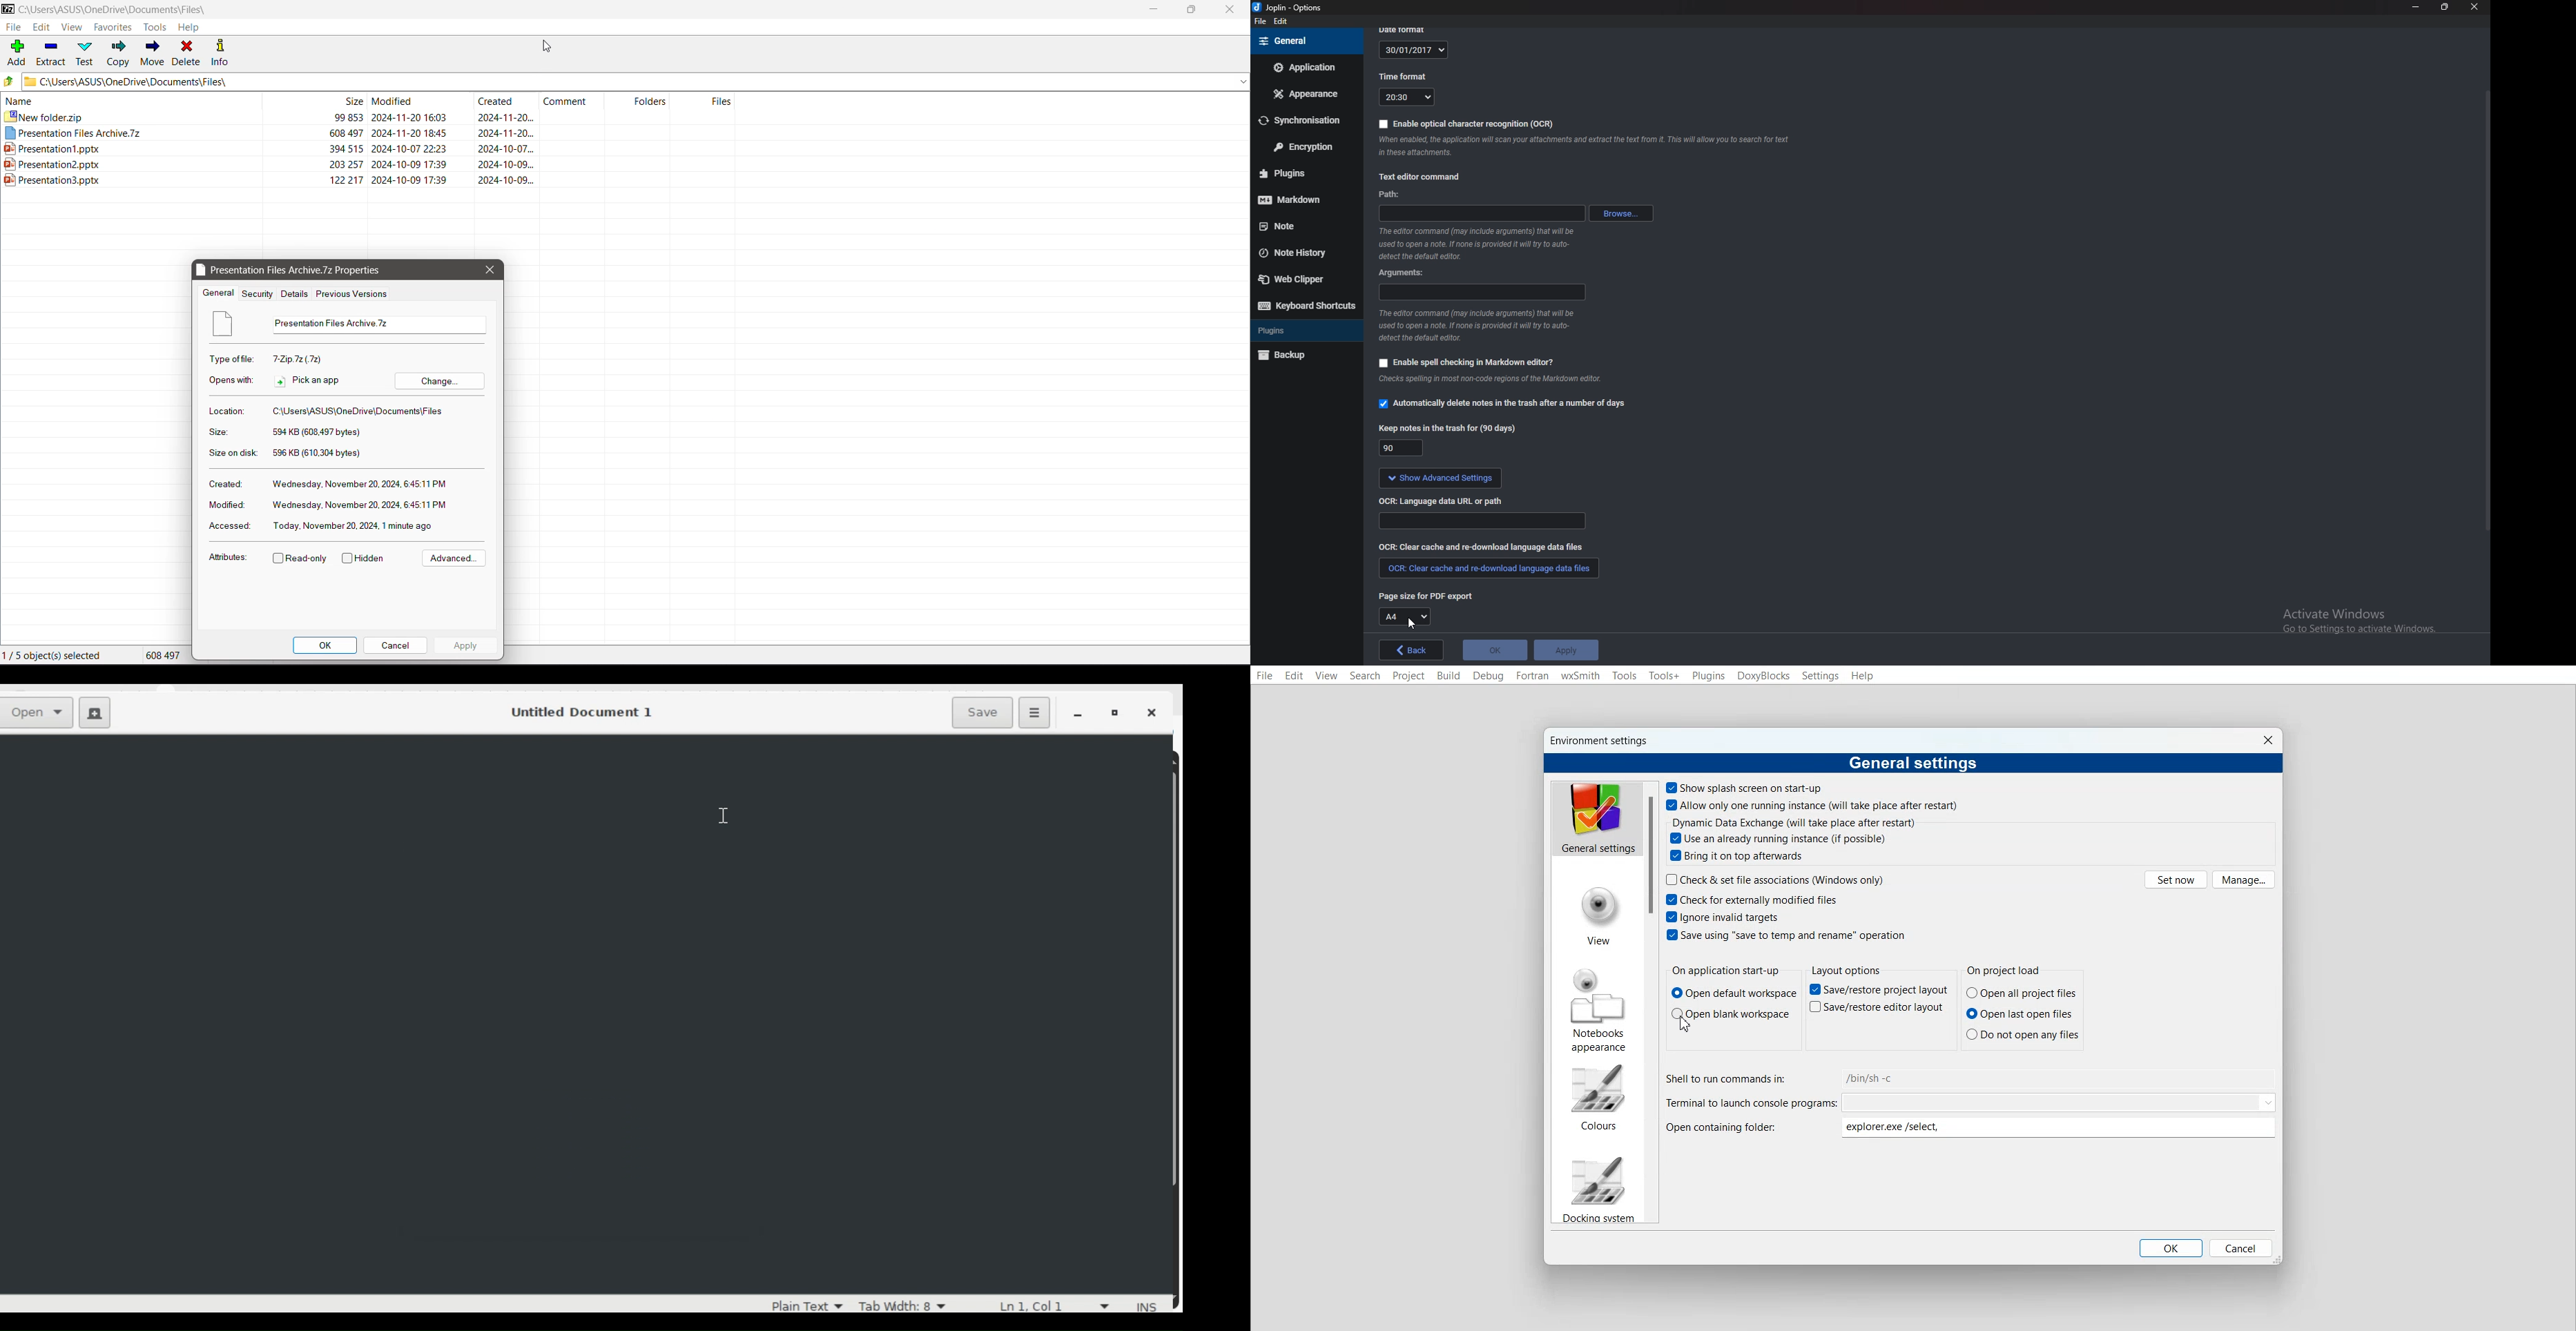  Describe the element at coordinates (2007, 971) in the screenshot. I see `Text` at that location.